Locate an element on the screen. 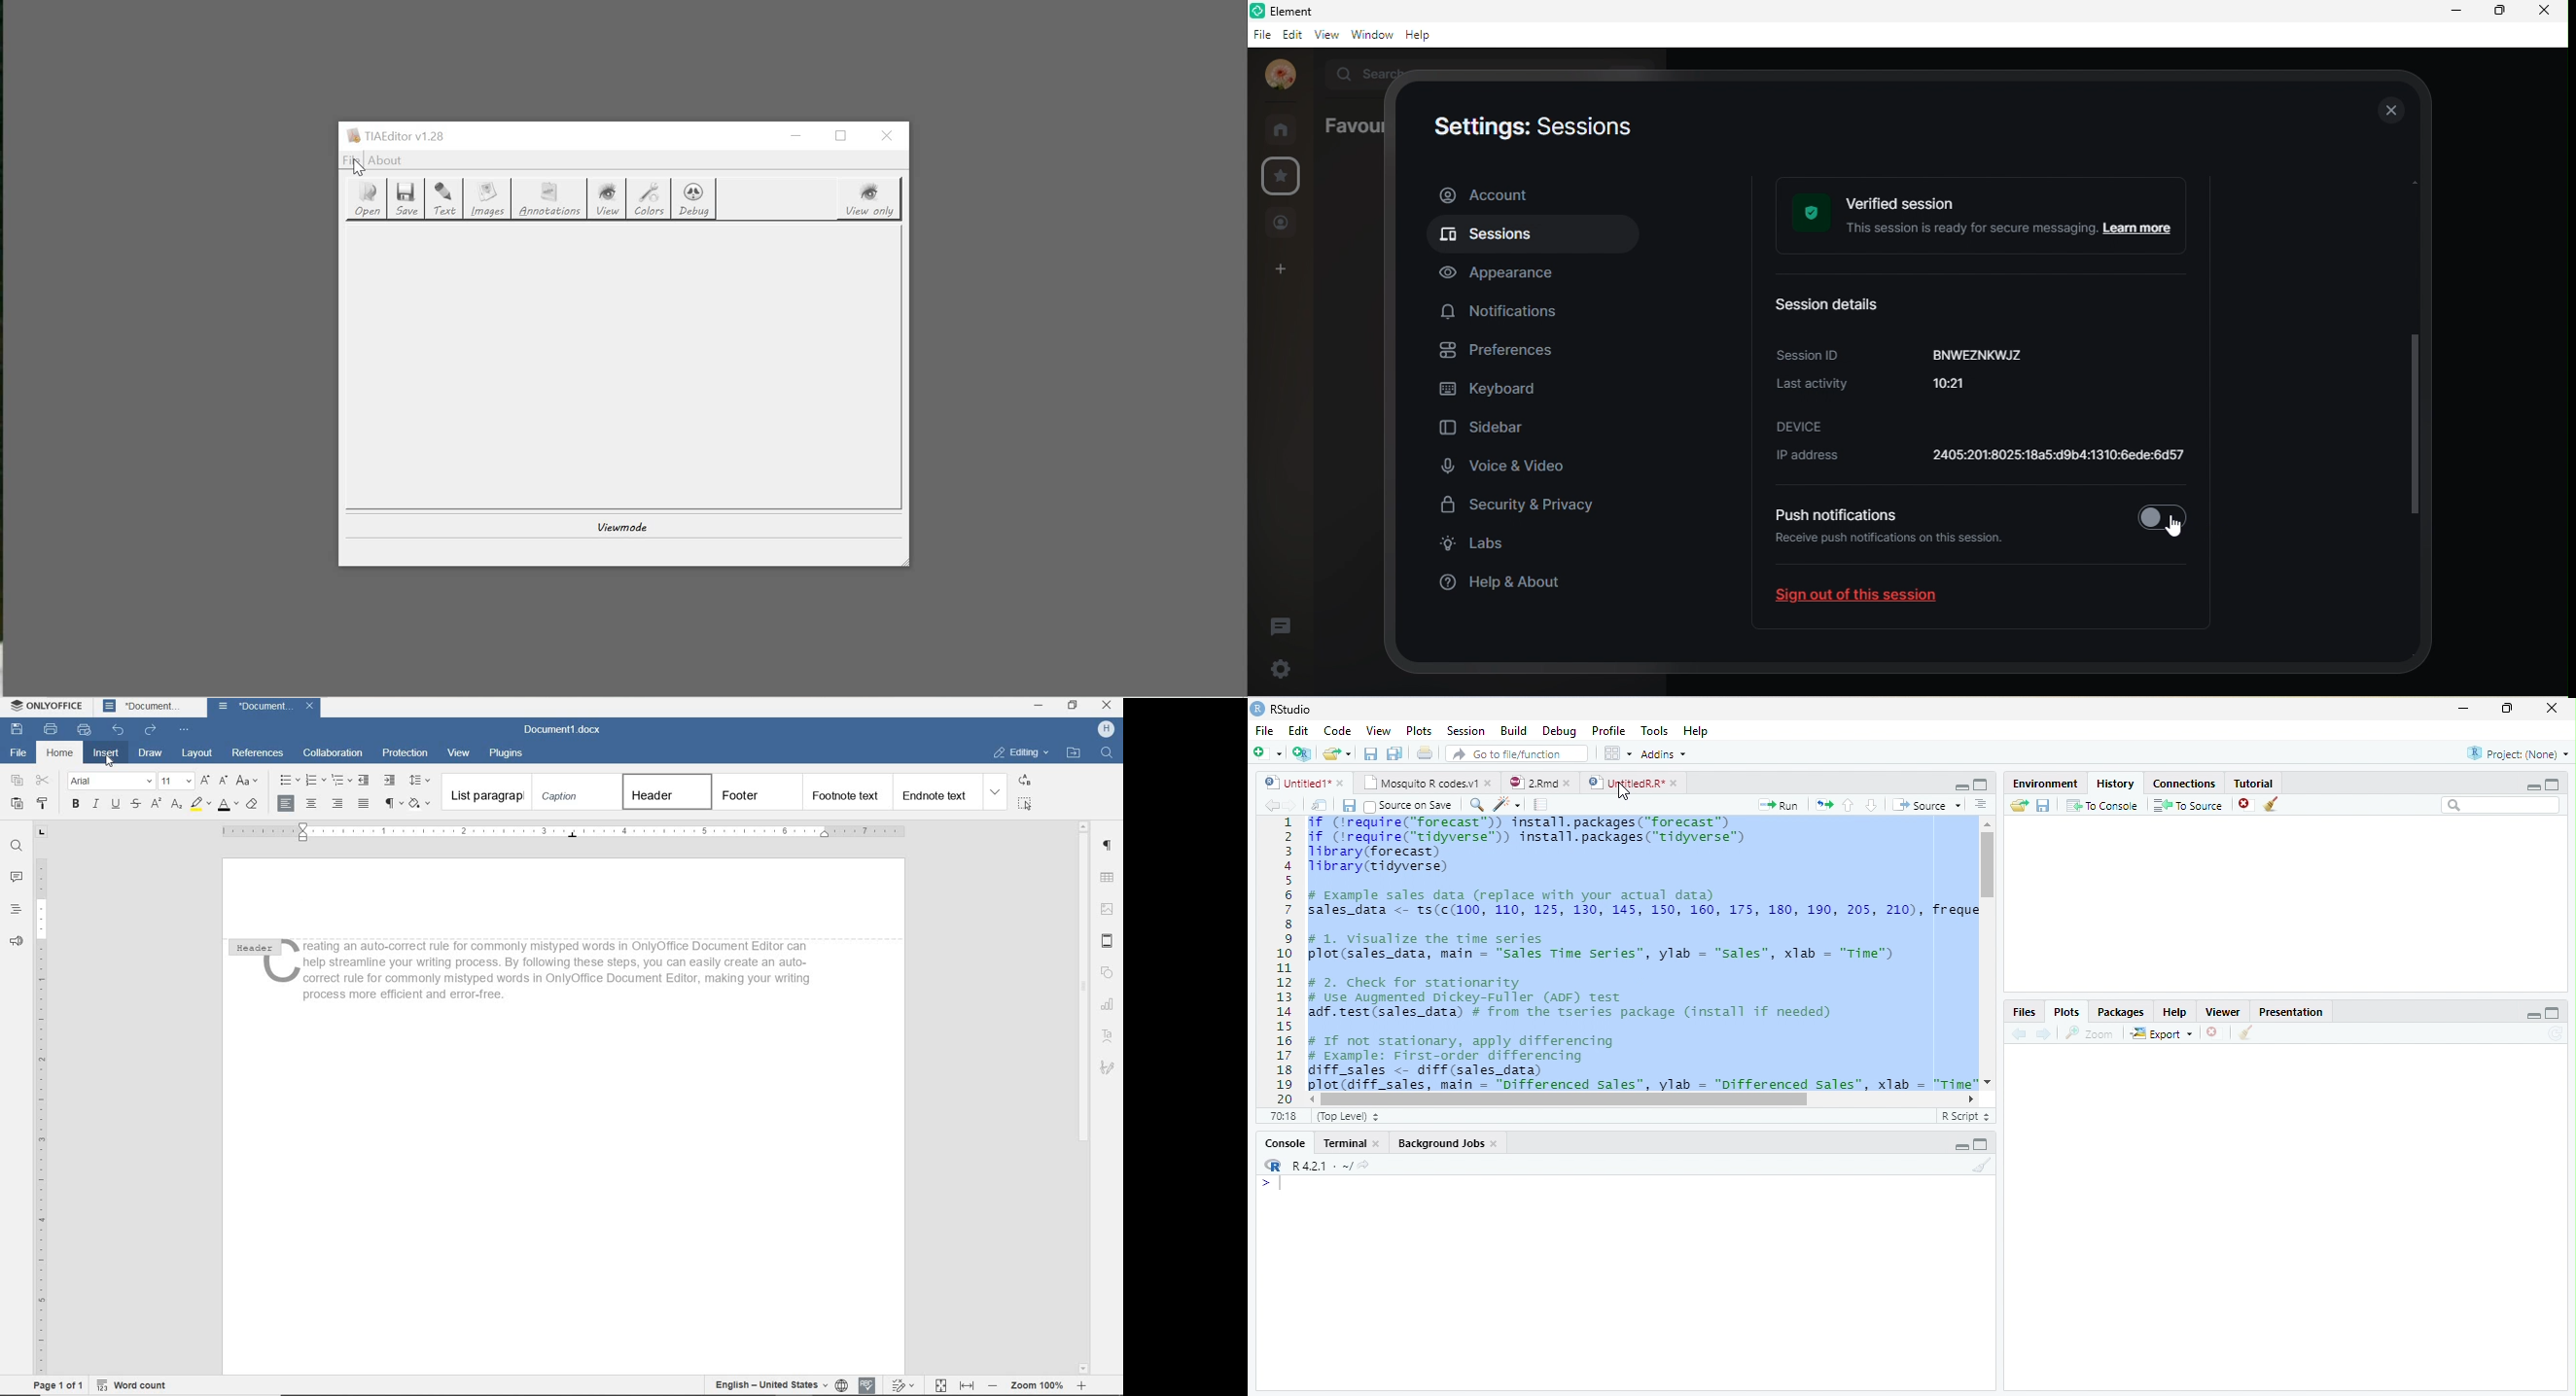  Refresh is located at coordinates (2556, 1034).